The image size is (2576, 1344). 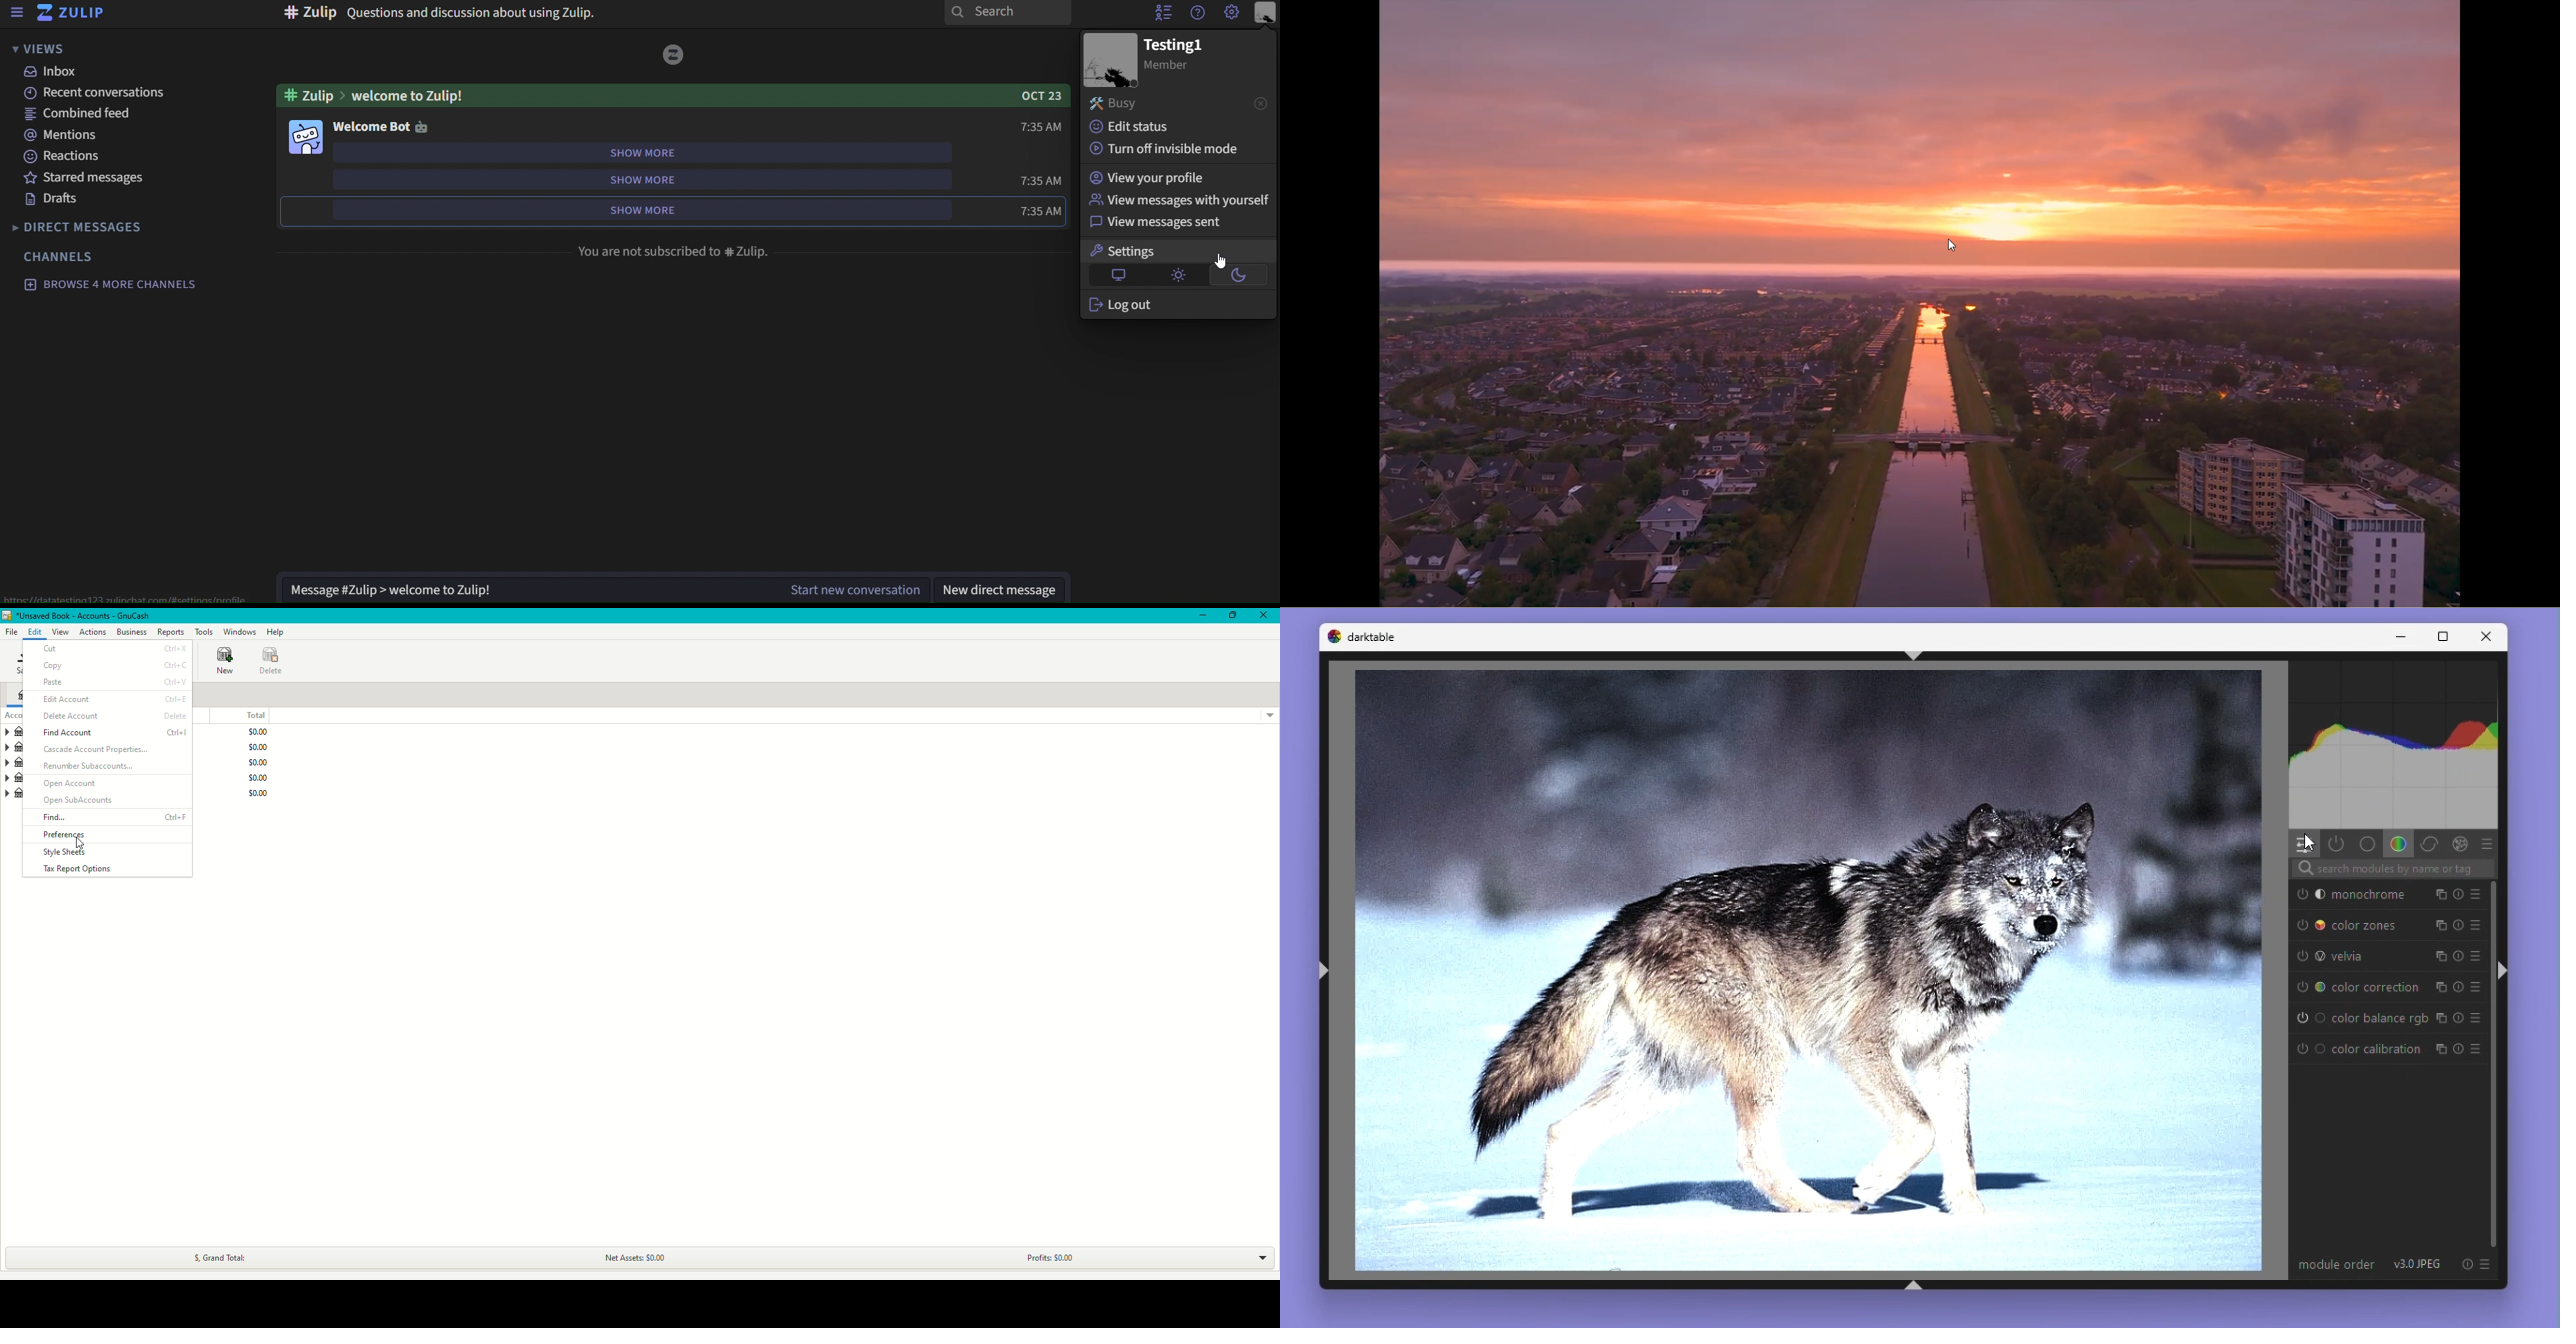 What do you see at coordinates (82, 228) in the screenshot?
I see `direct messages` at bounding box center [82, 228].